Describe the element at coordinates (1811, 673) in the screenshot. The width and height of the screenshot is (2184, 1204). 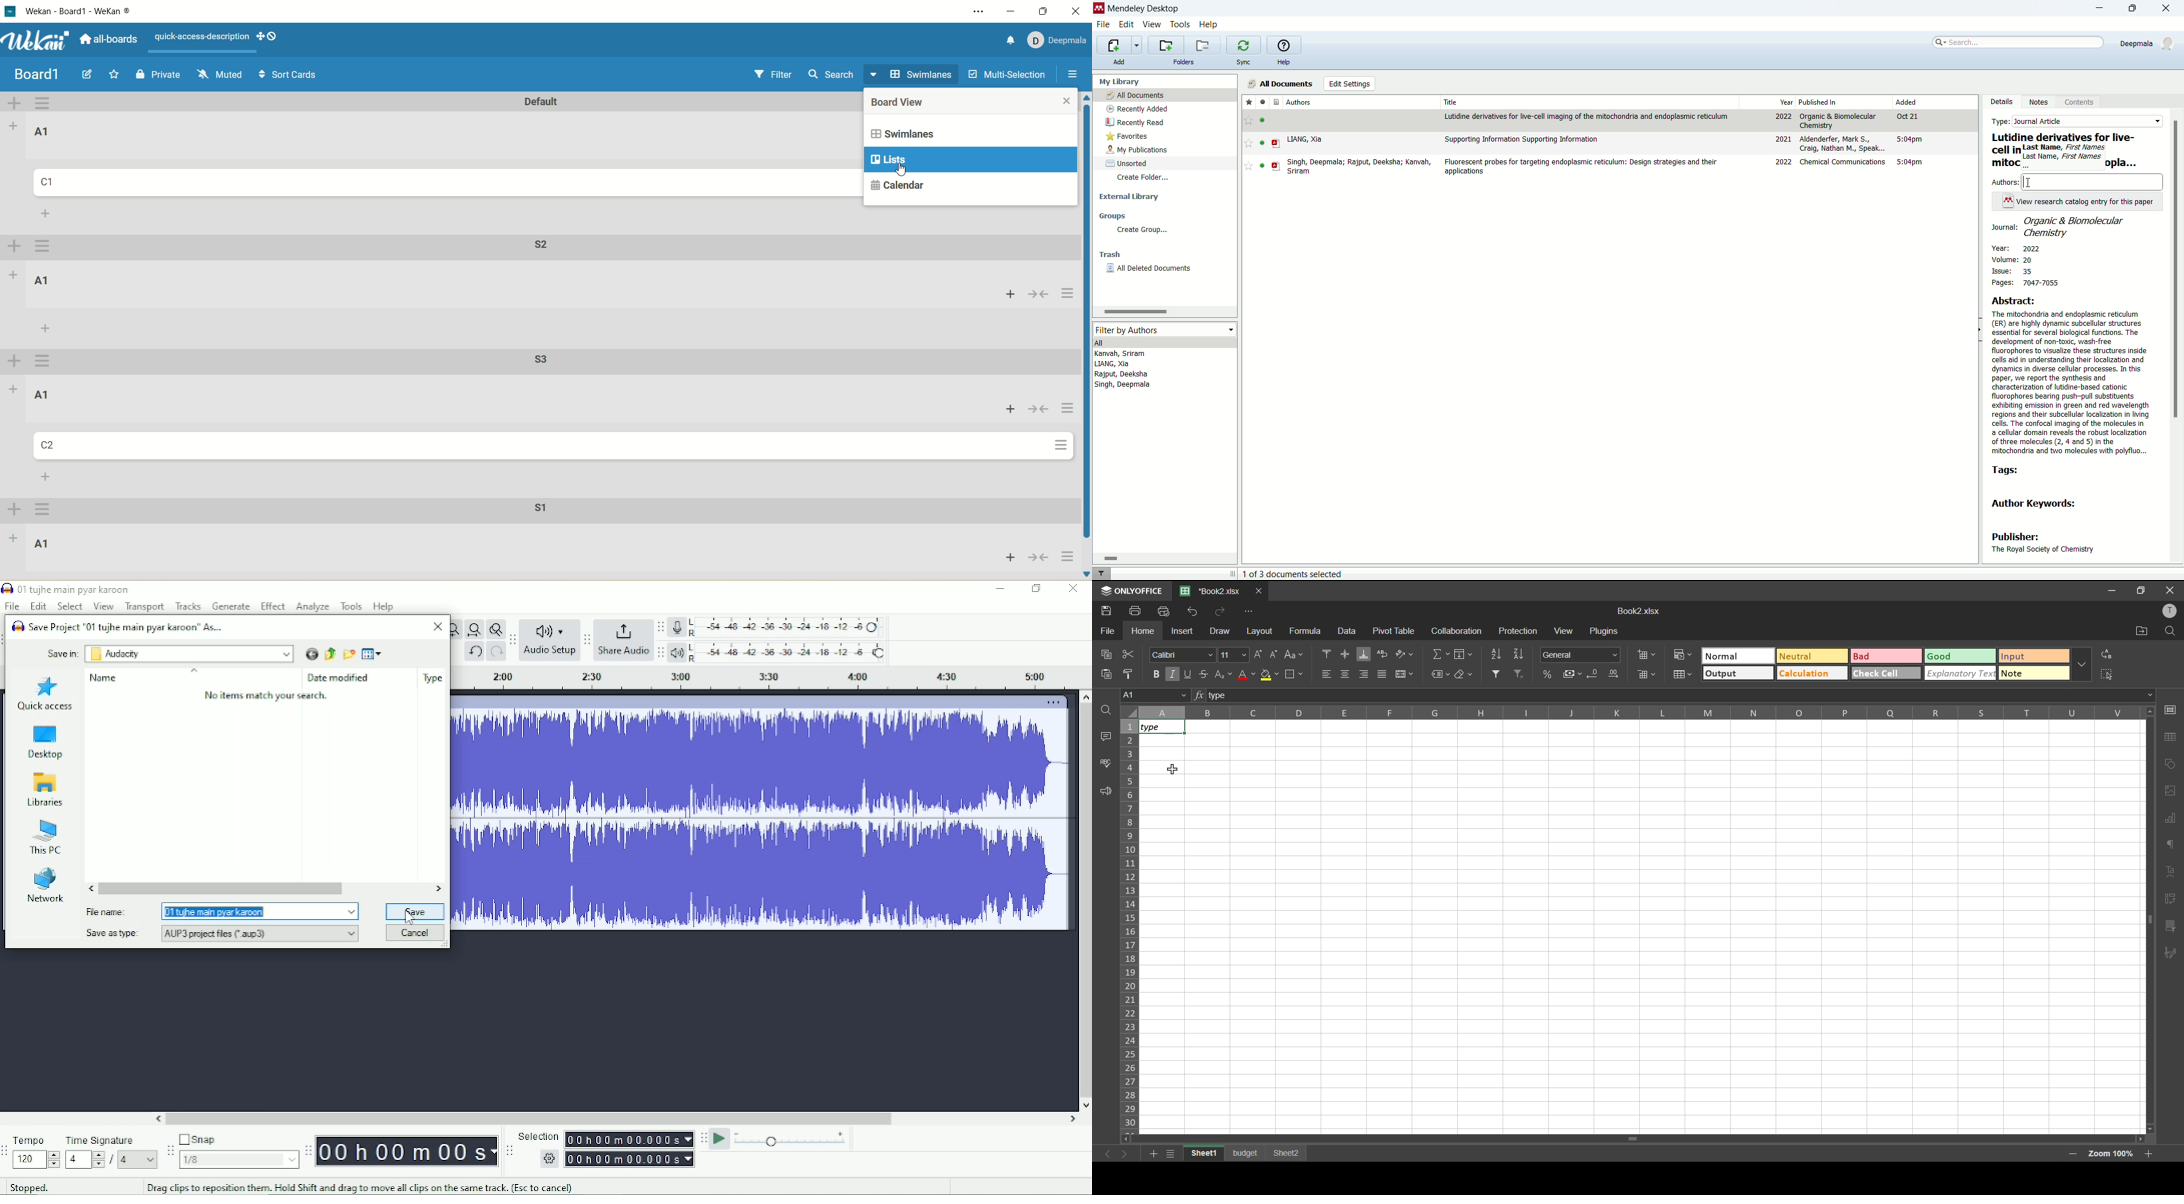
I see `calculation` at that location.